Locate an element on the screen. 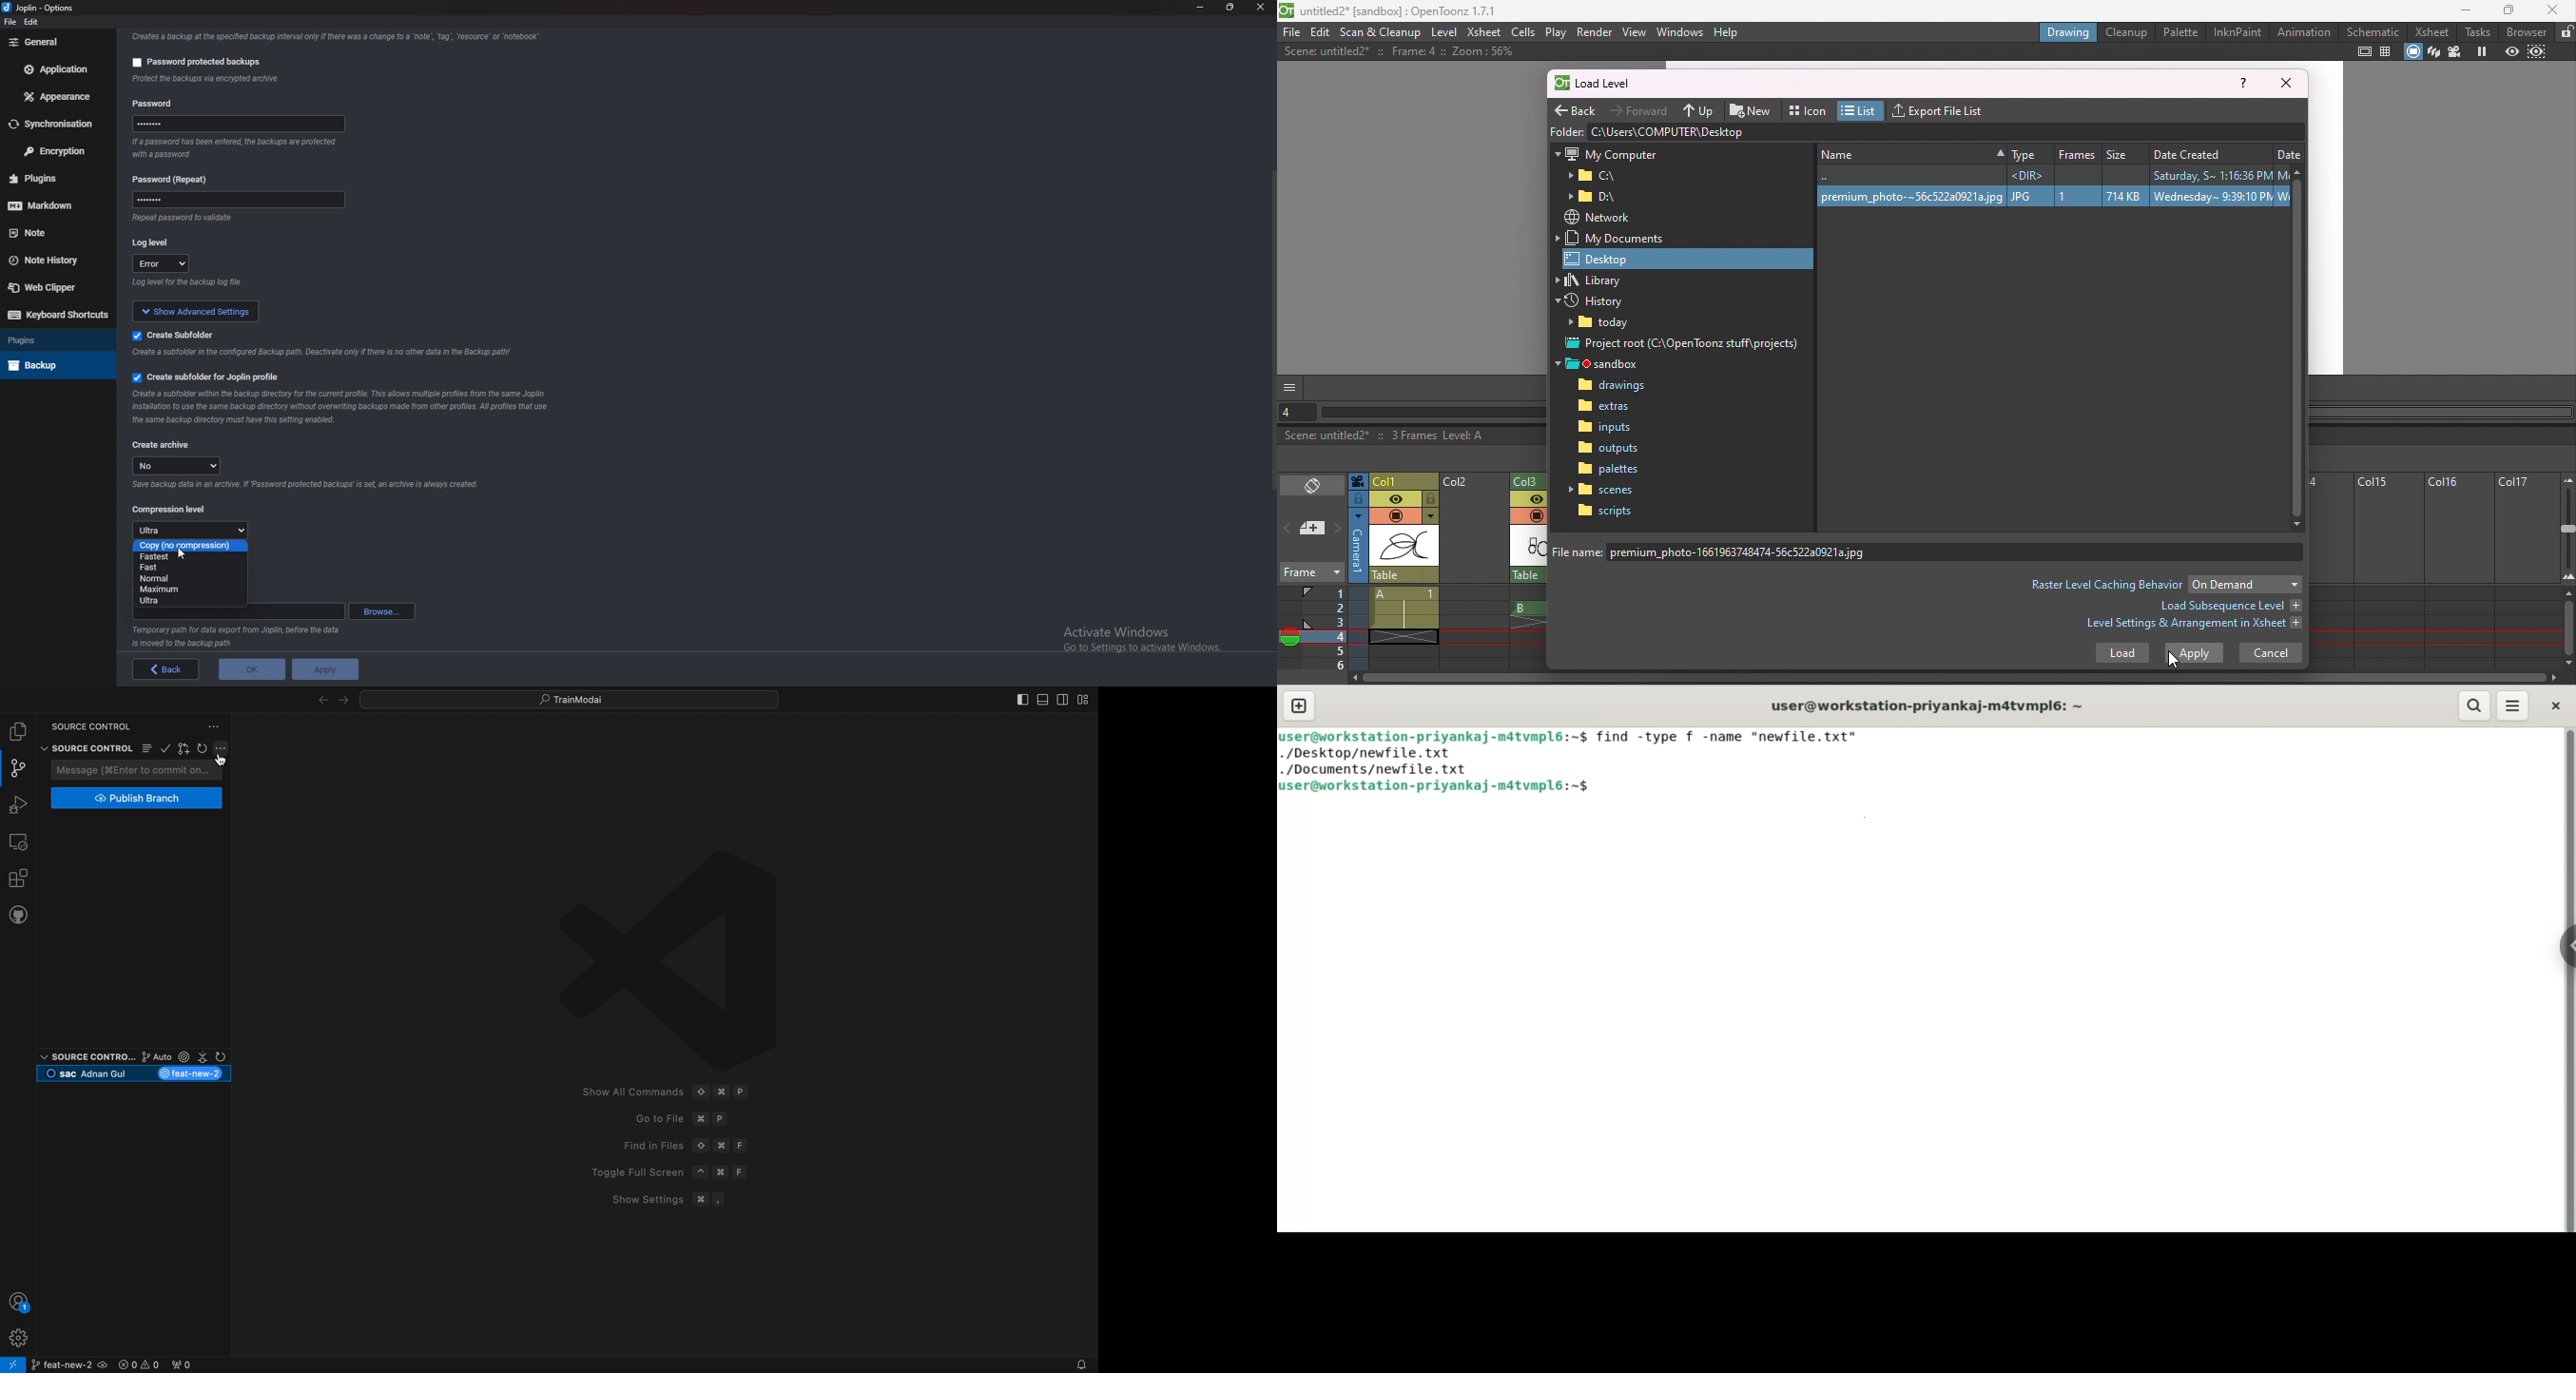 The width and height of the screenshot is (2576, 1400). Application is located at coordinates (57, 70).